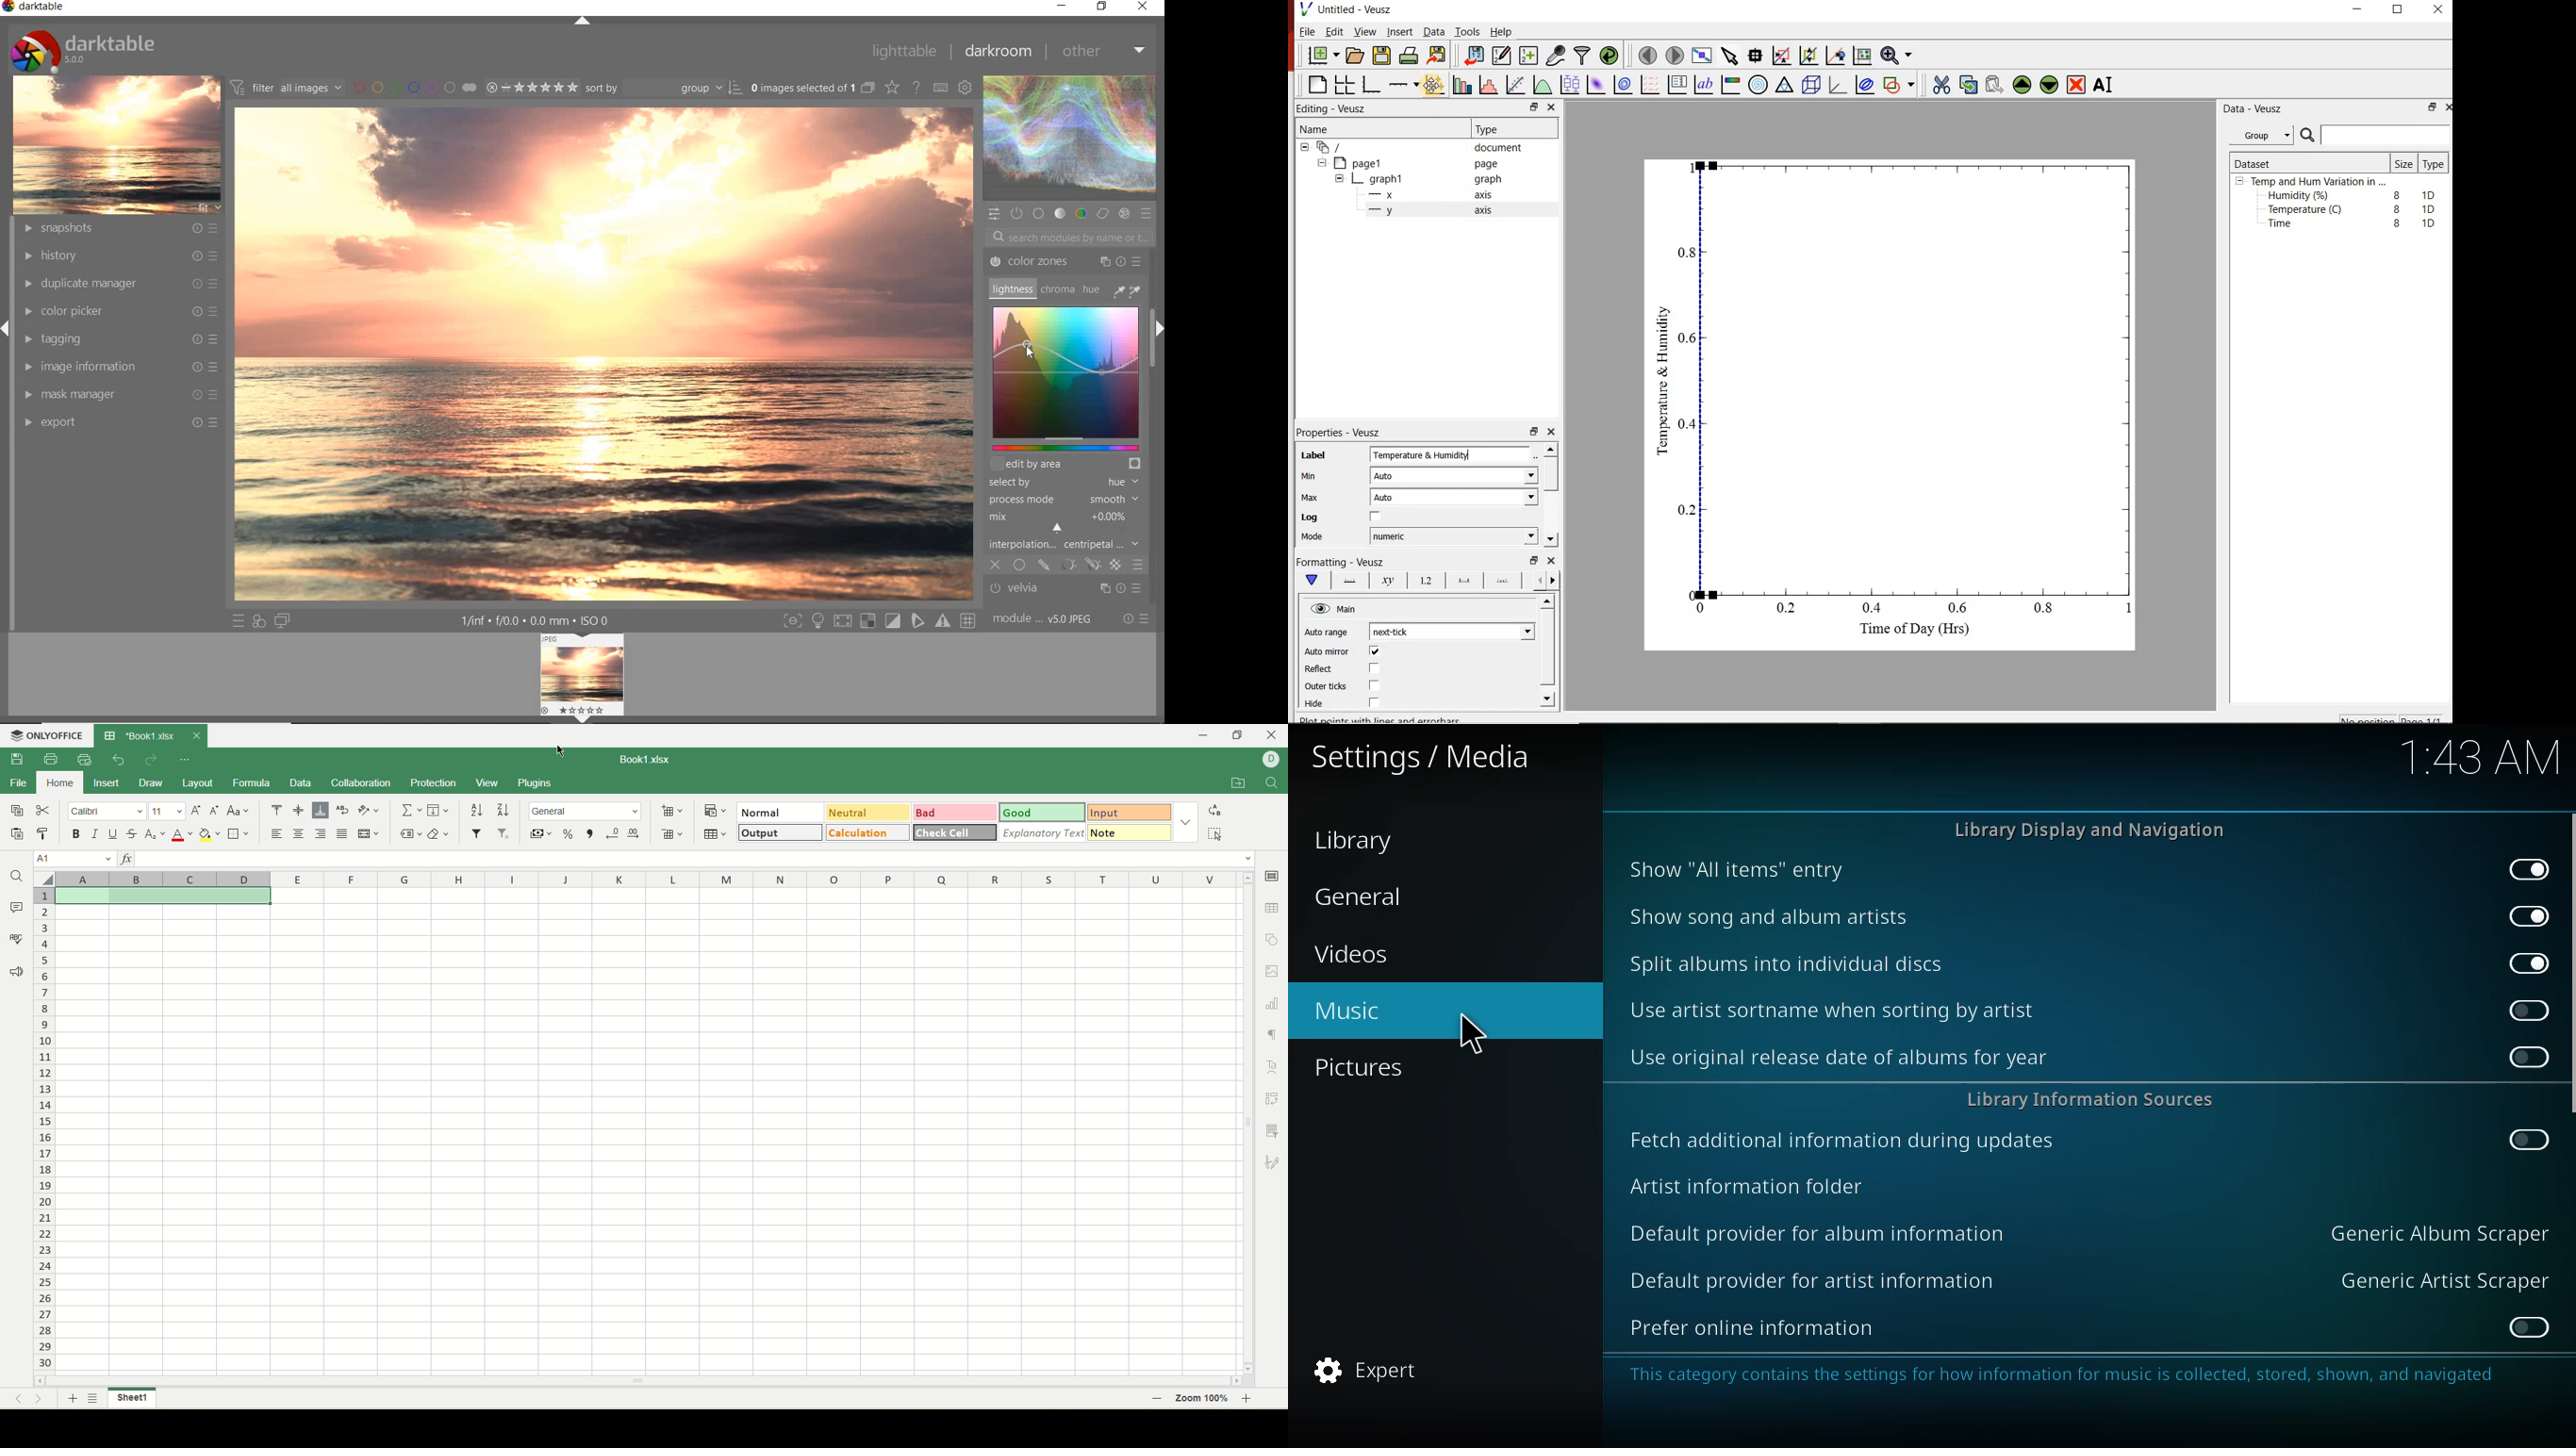 The width and height of the screenshot is (2576, 1456). Describe the element at coordinates (1350, 9) in the screenshot. I see `Untitled - Veusz` at that location.